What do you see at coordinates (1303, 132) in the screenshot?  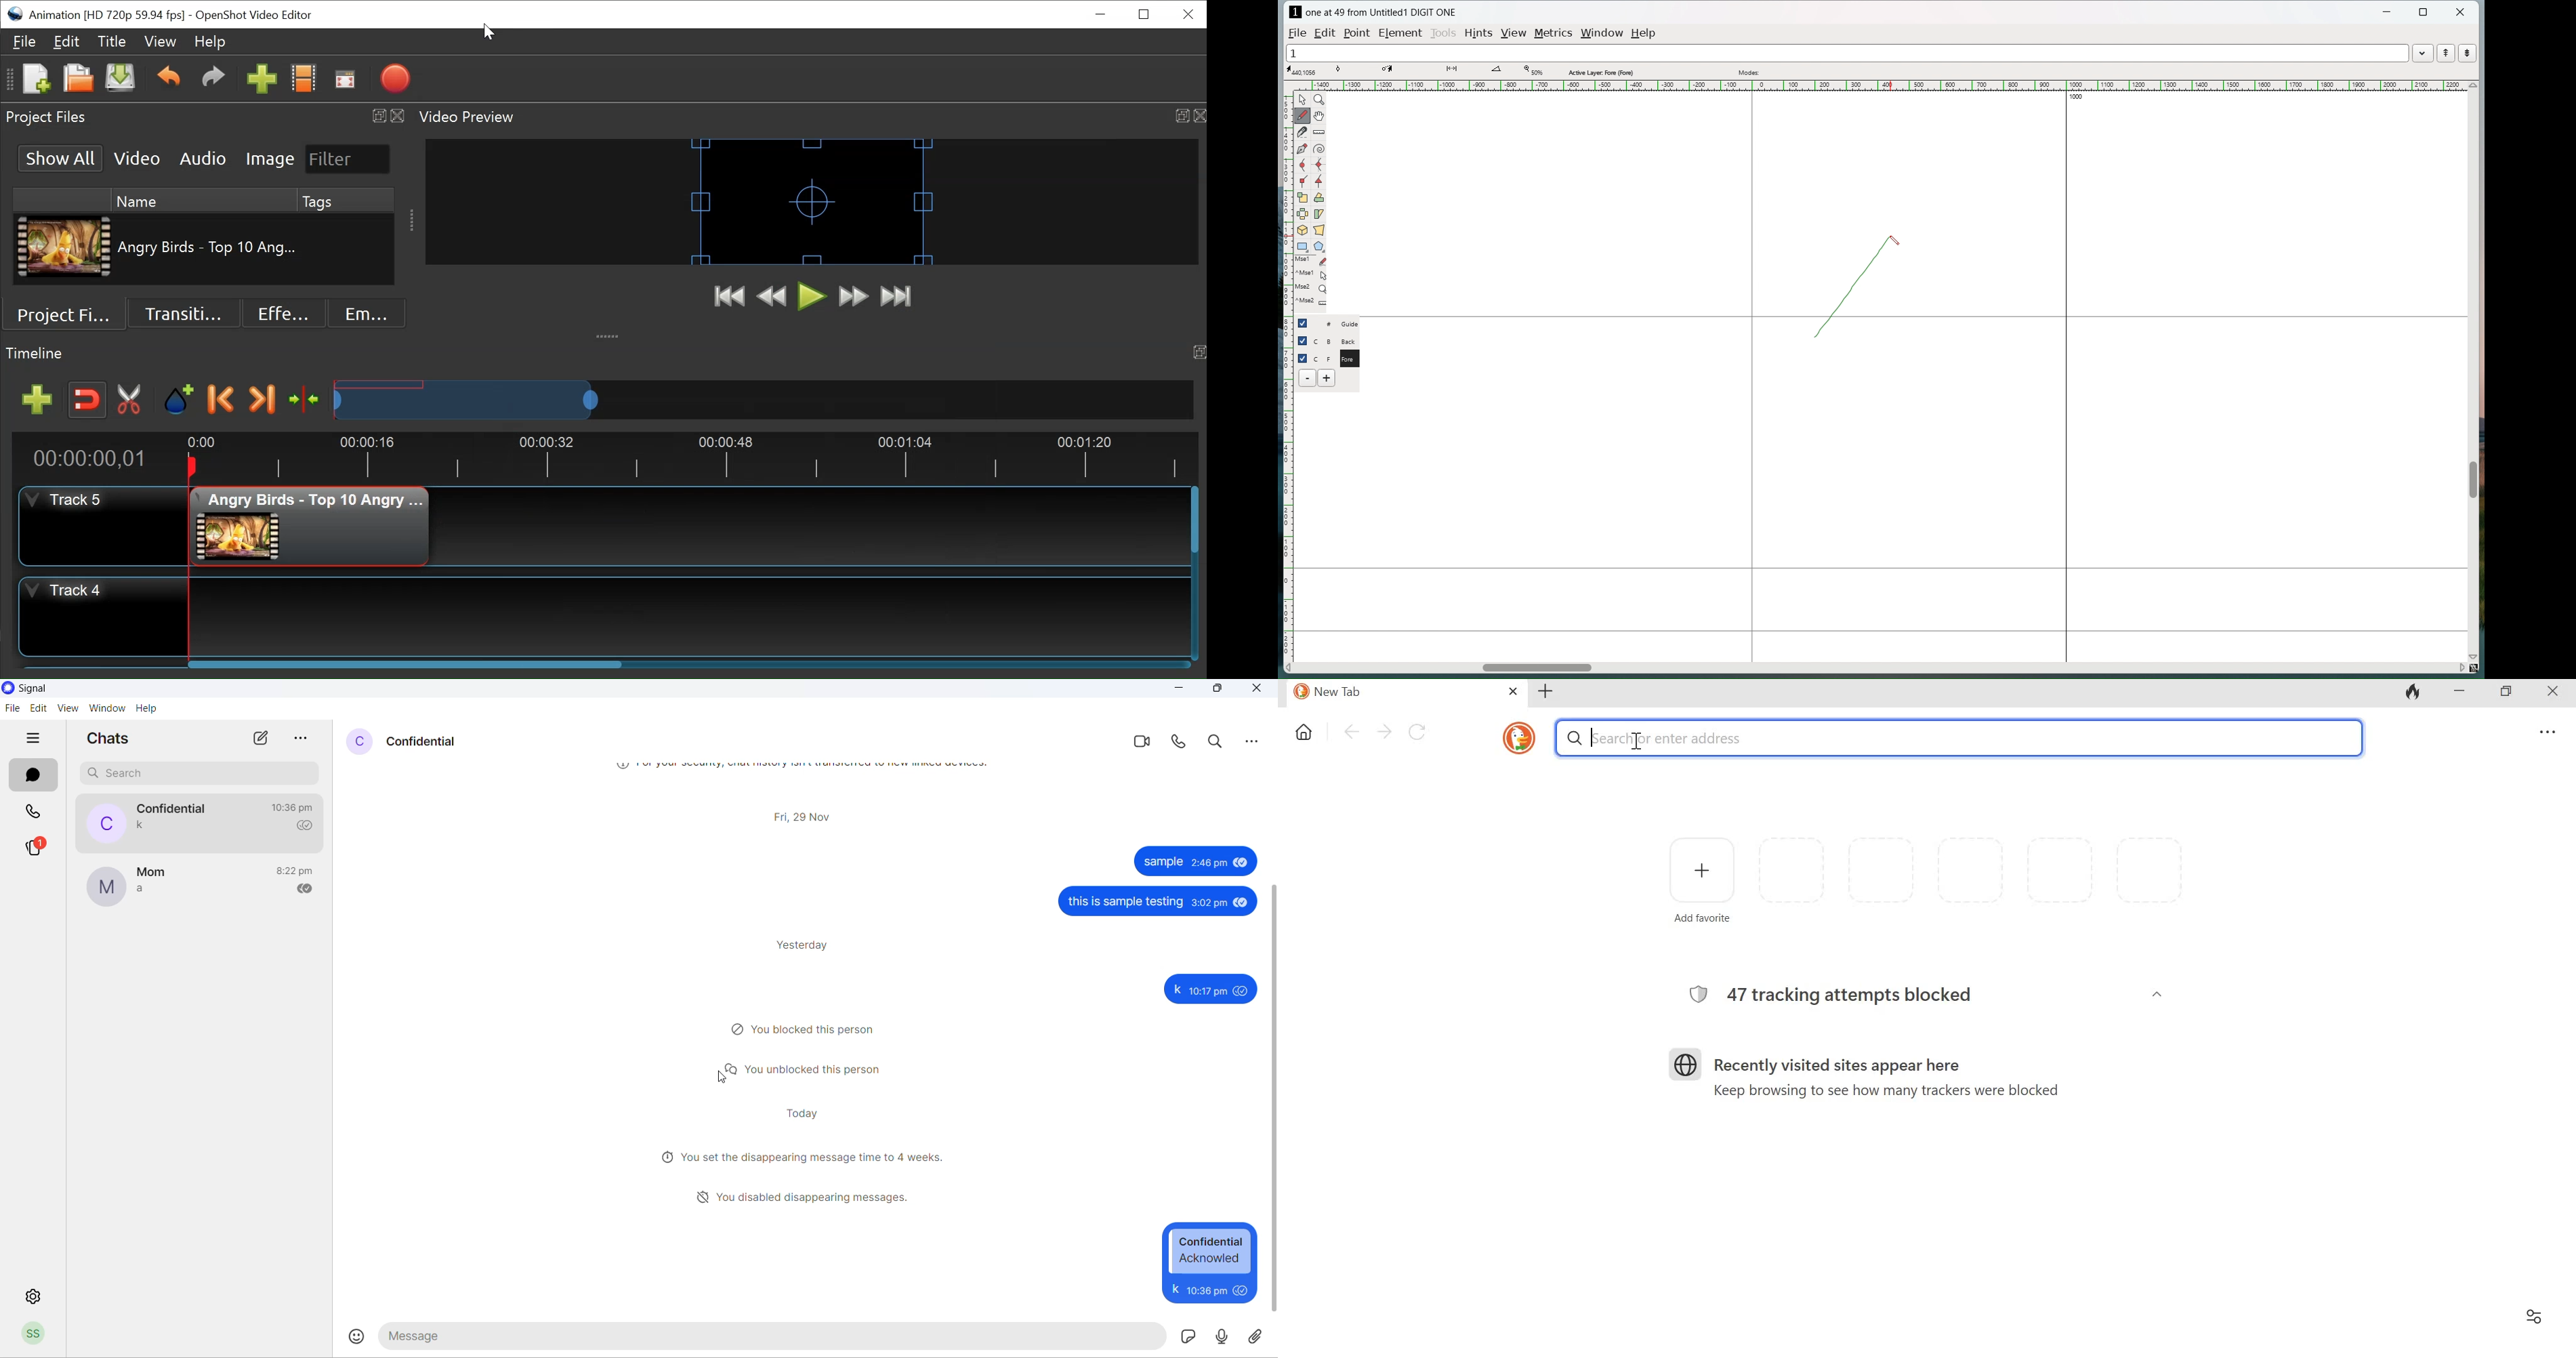 I see `cut splines in two` at bounding box center [1303, 132].